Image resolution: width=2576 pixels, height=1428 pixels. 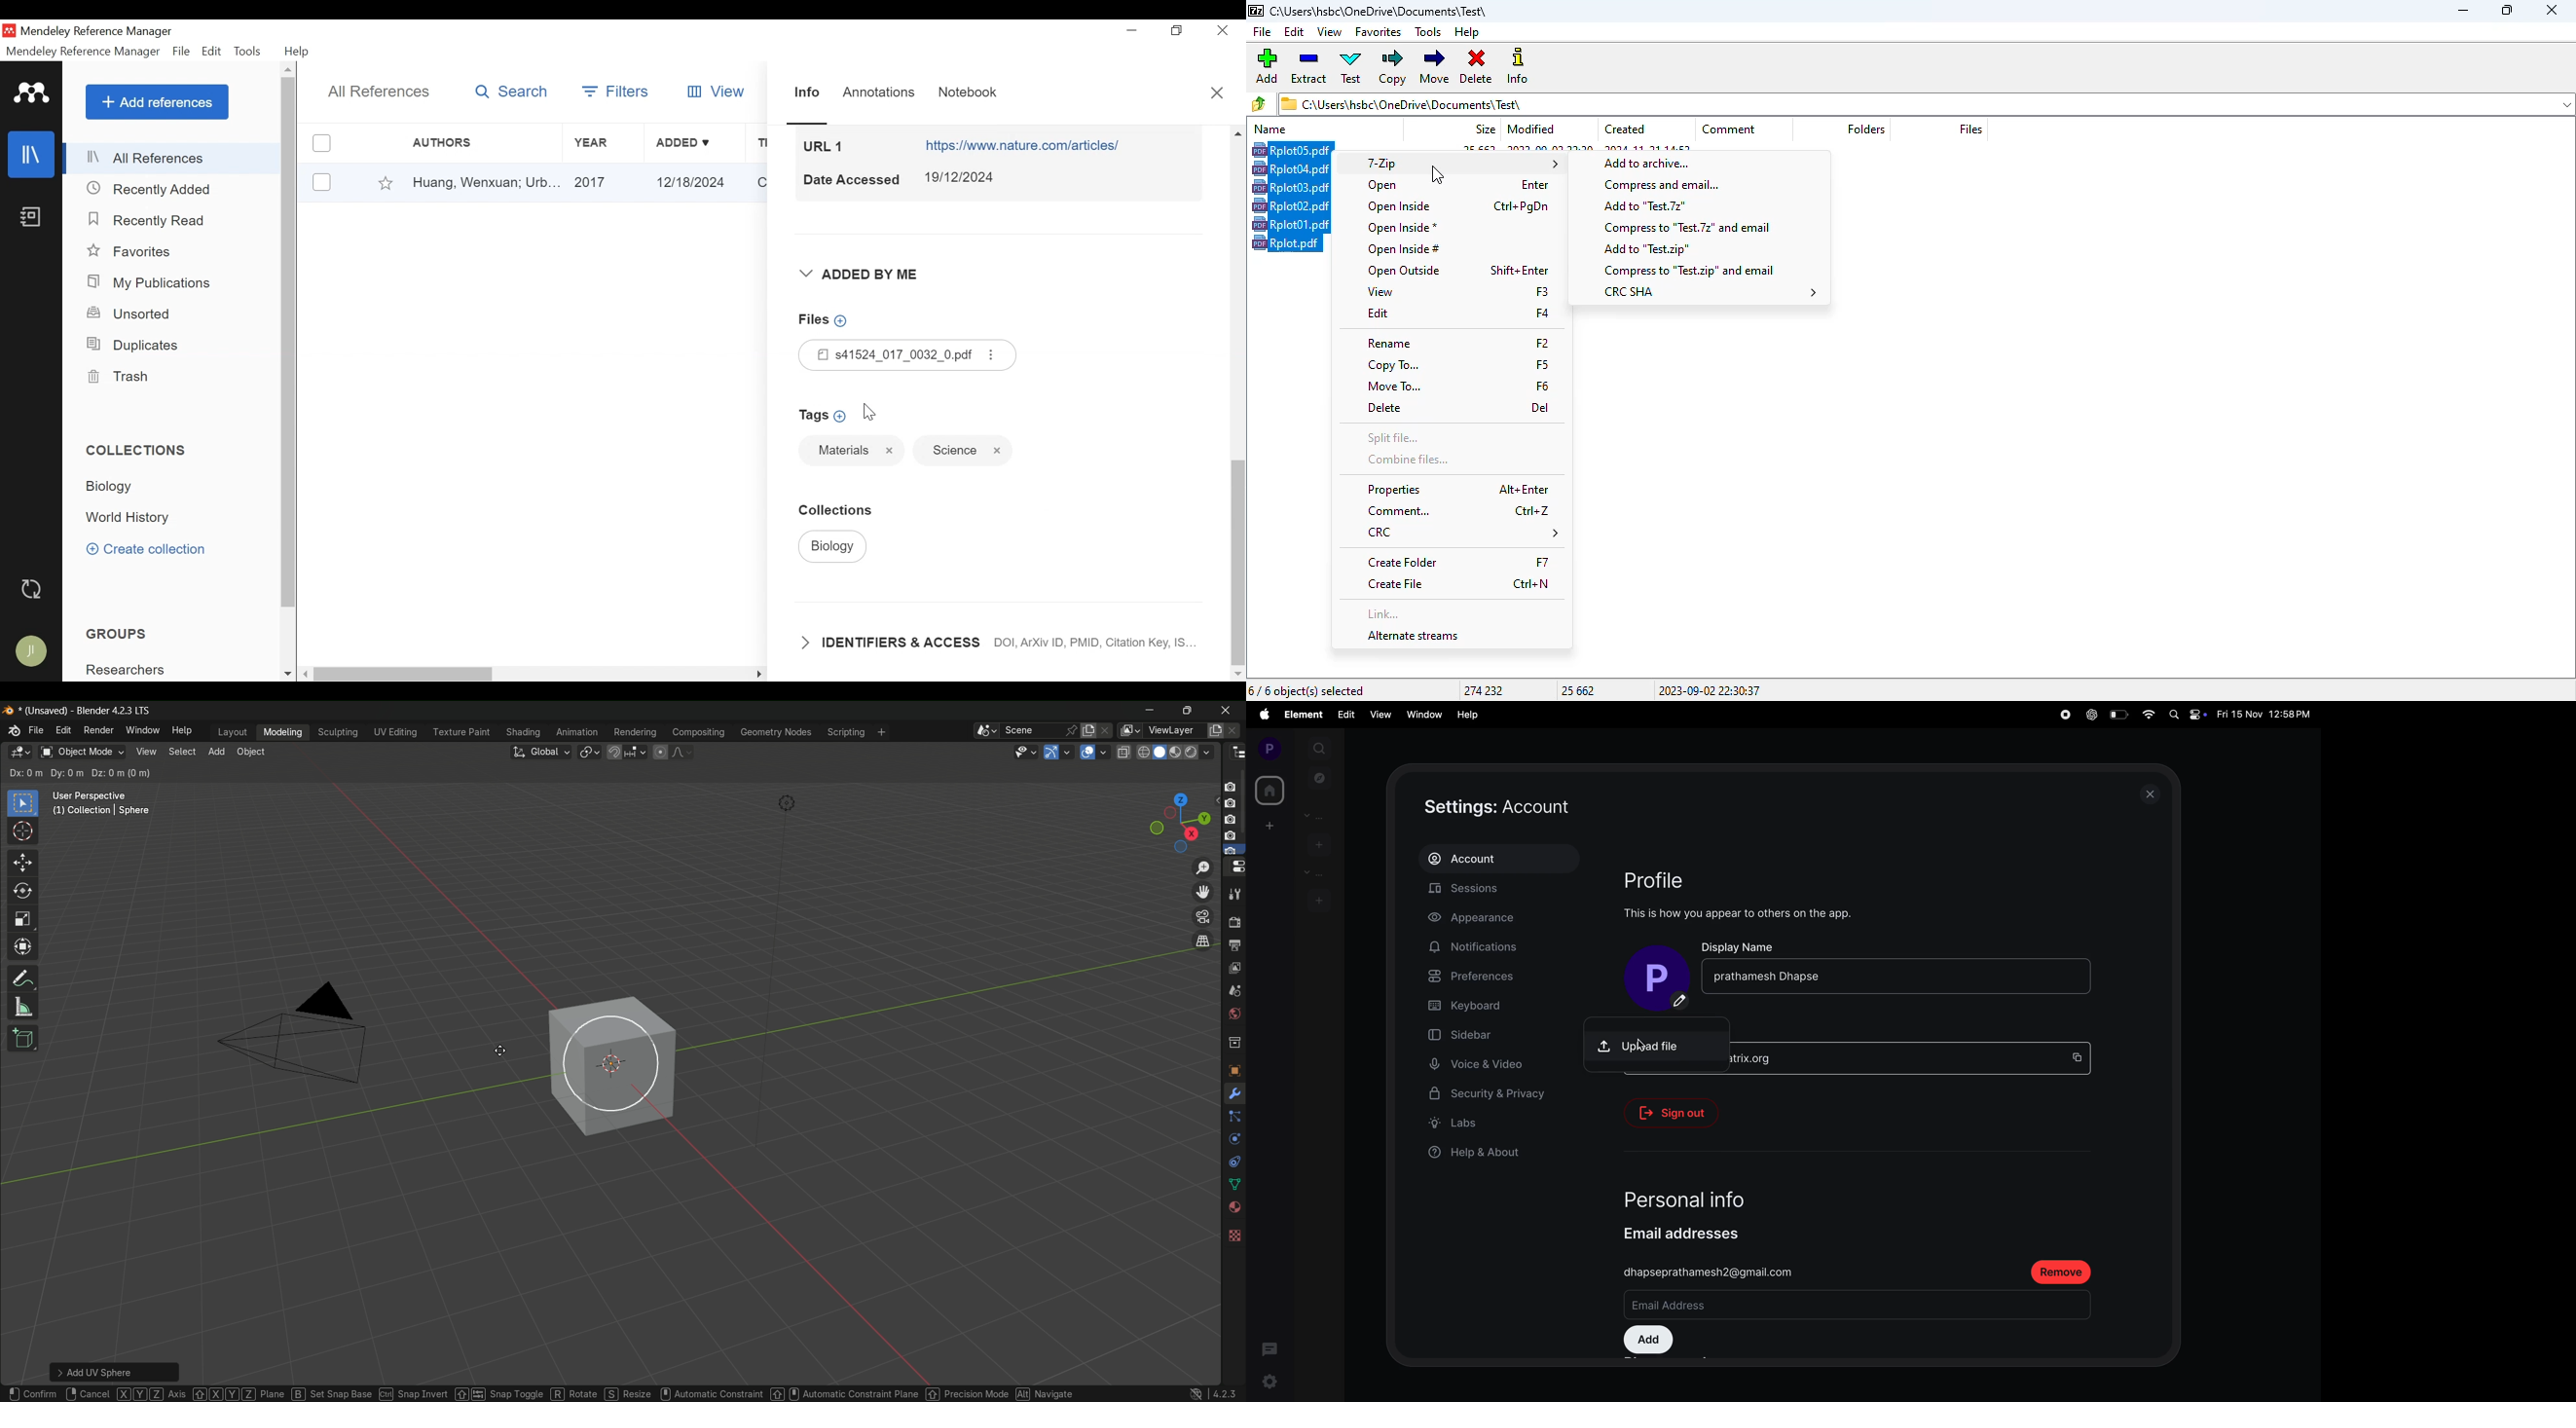 I want to click on Mendeley Reference Manager, so click(x=101, y=32).